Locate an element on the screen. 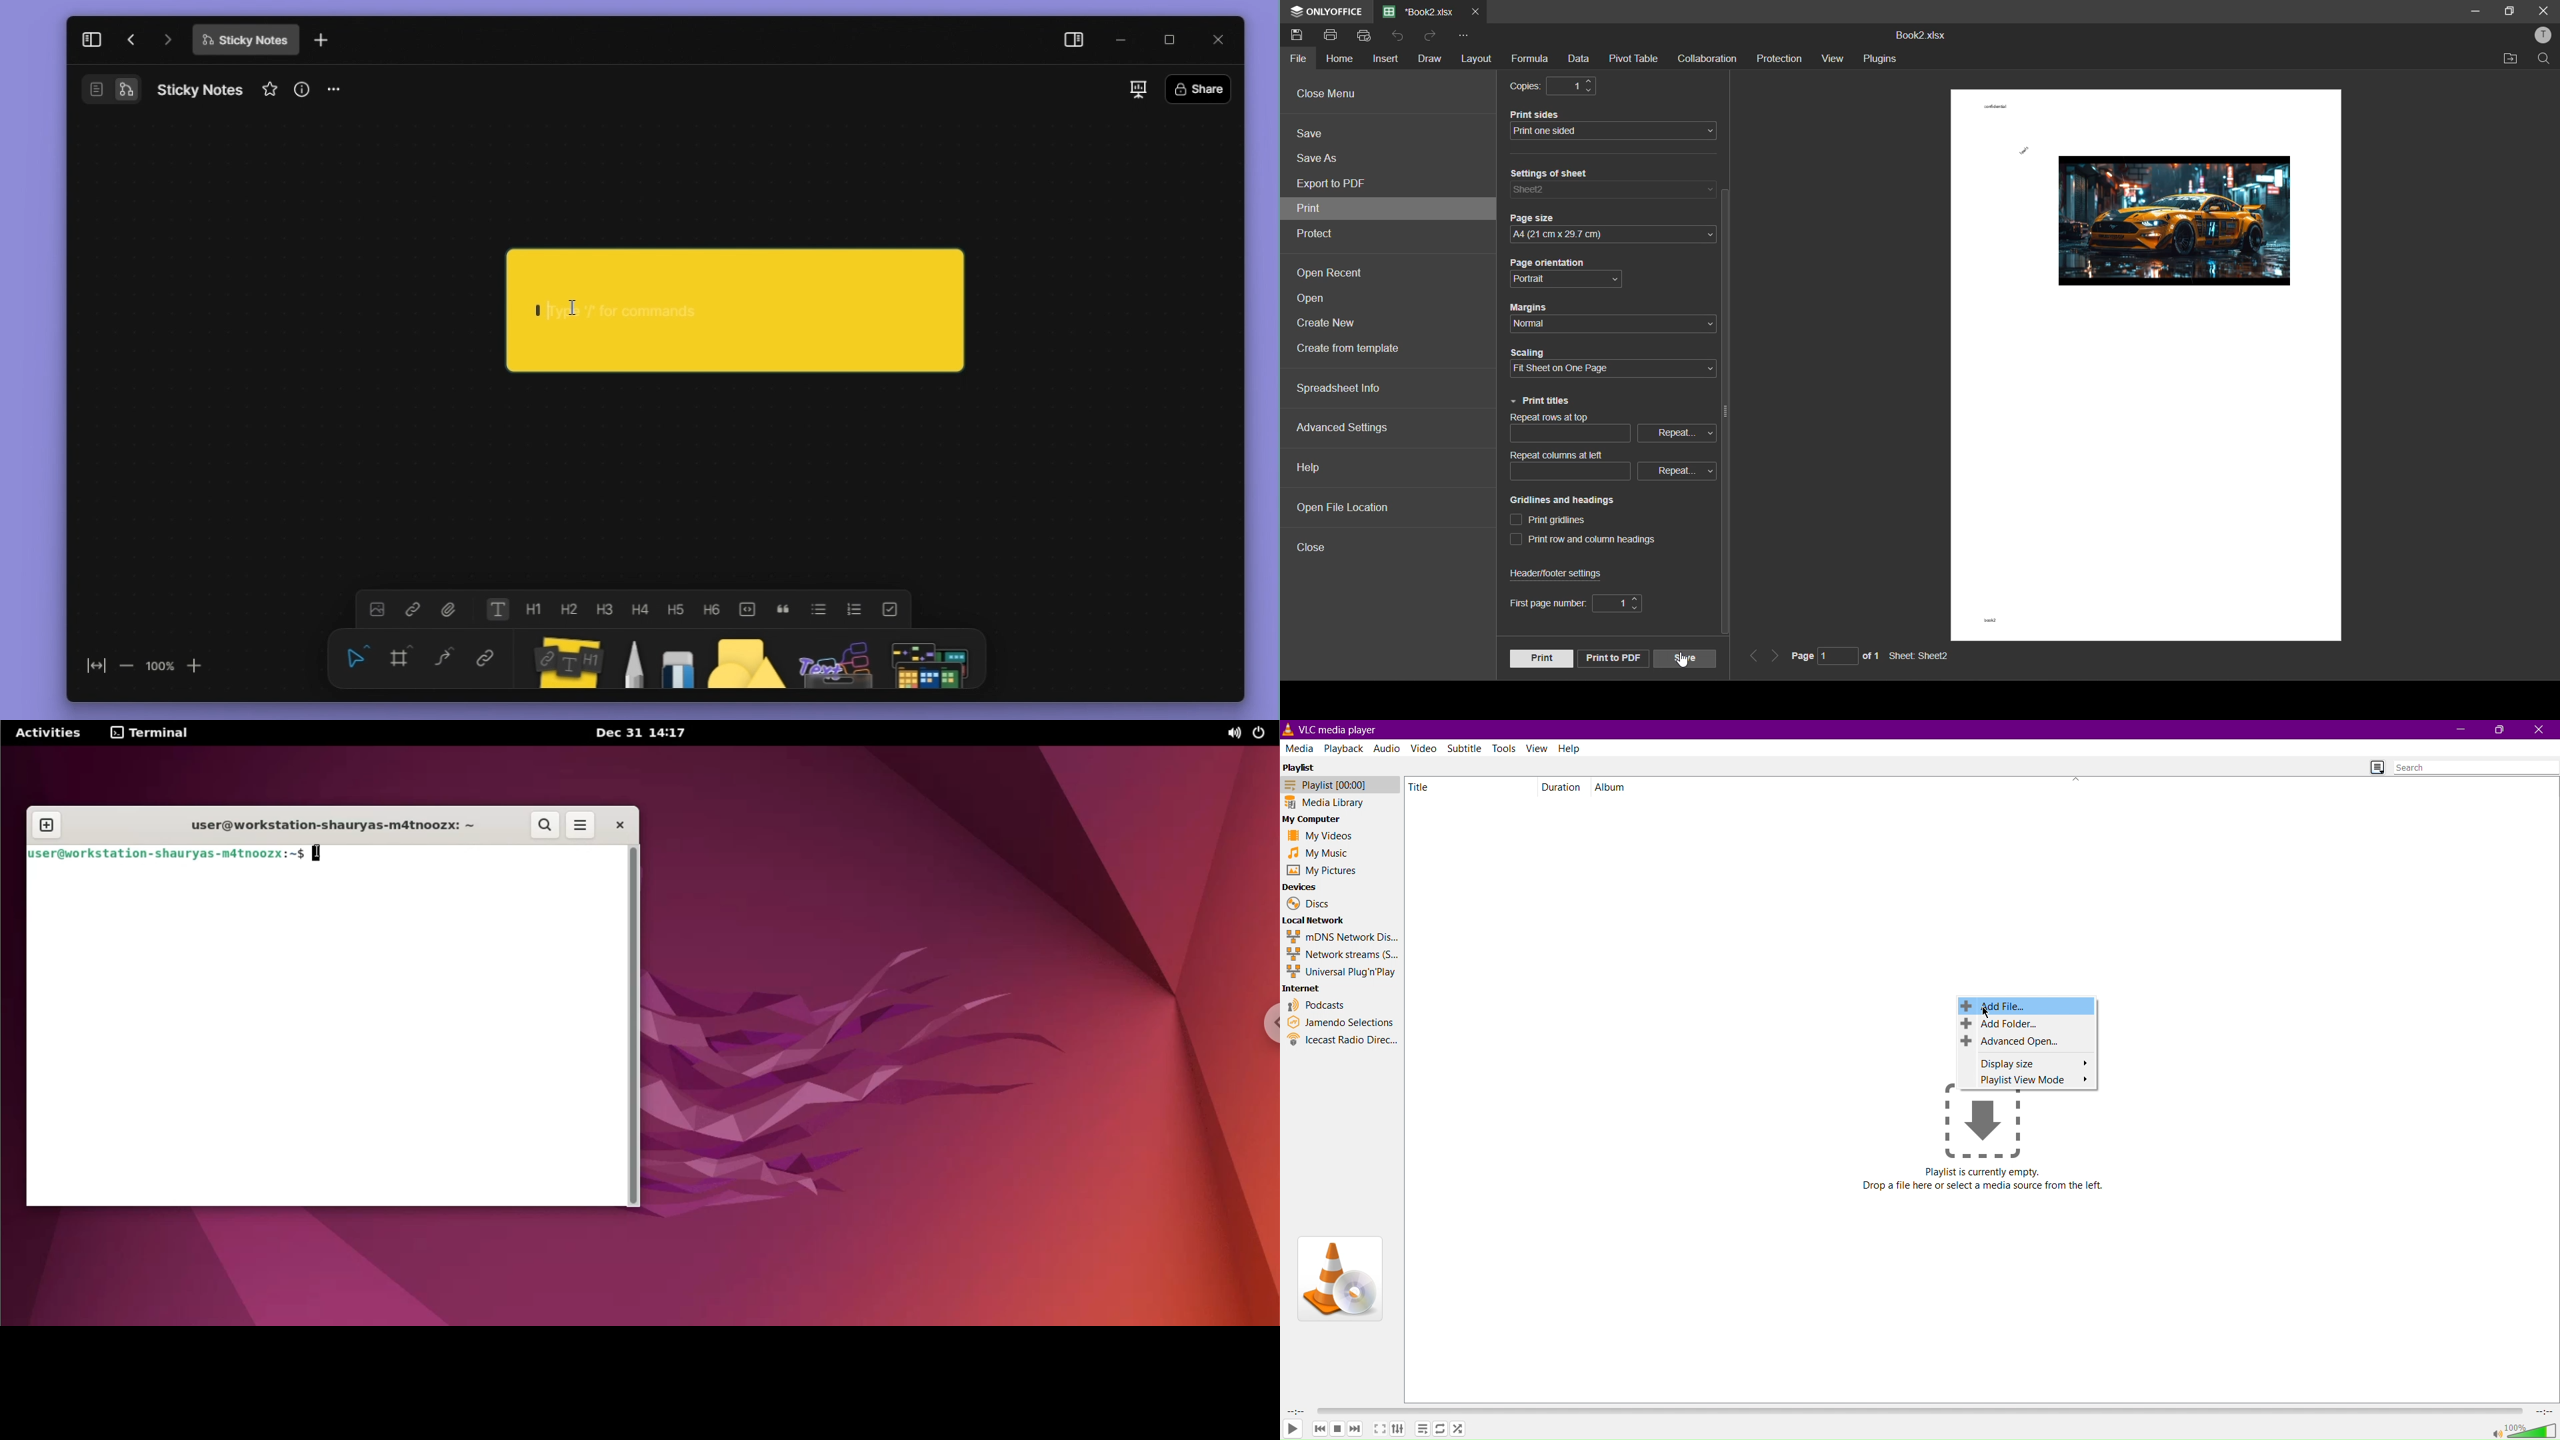 The height and width of the screenshot is (1456, 2576). Icecast Radio Directory is located at coordinates (1343, 1040).